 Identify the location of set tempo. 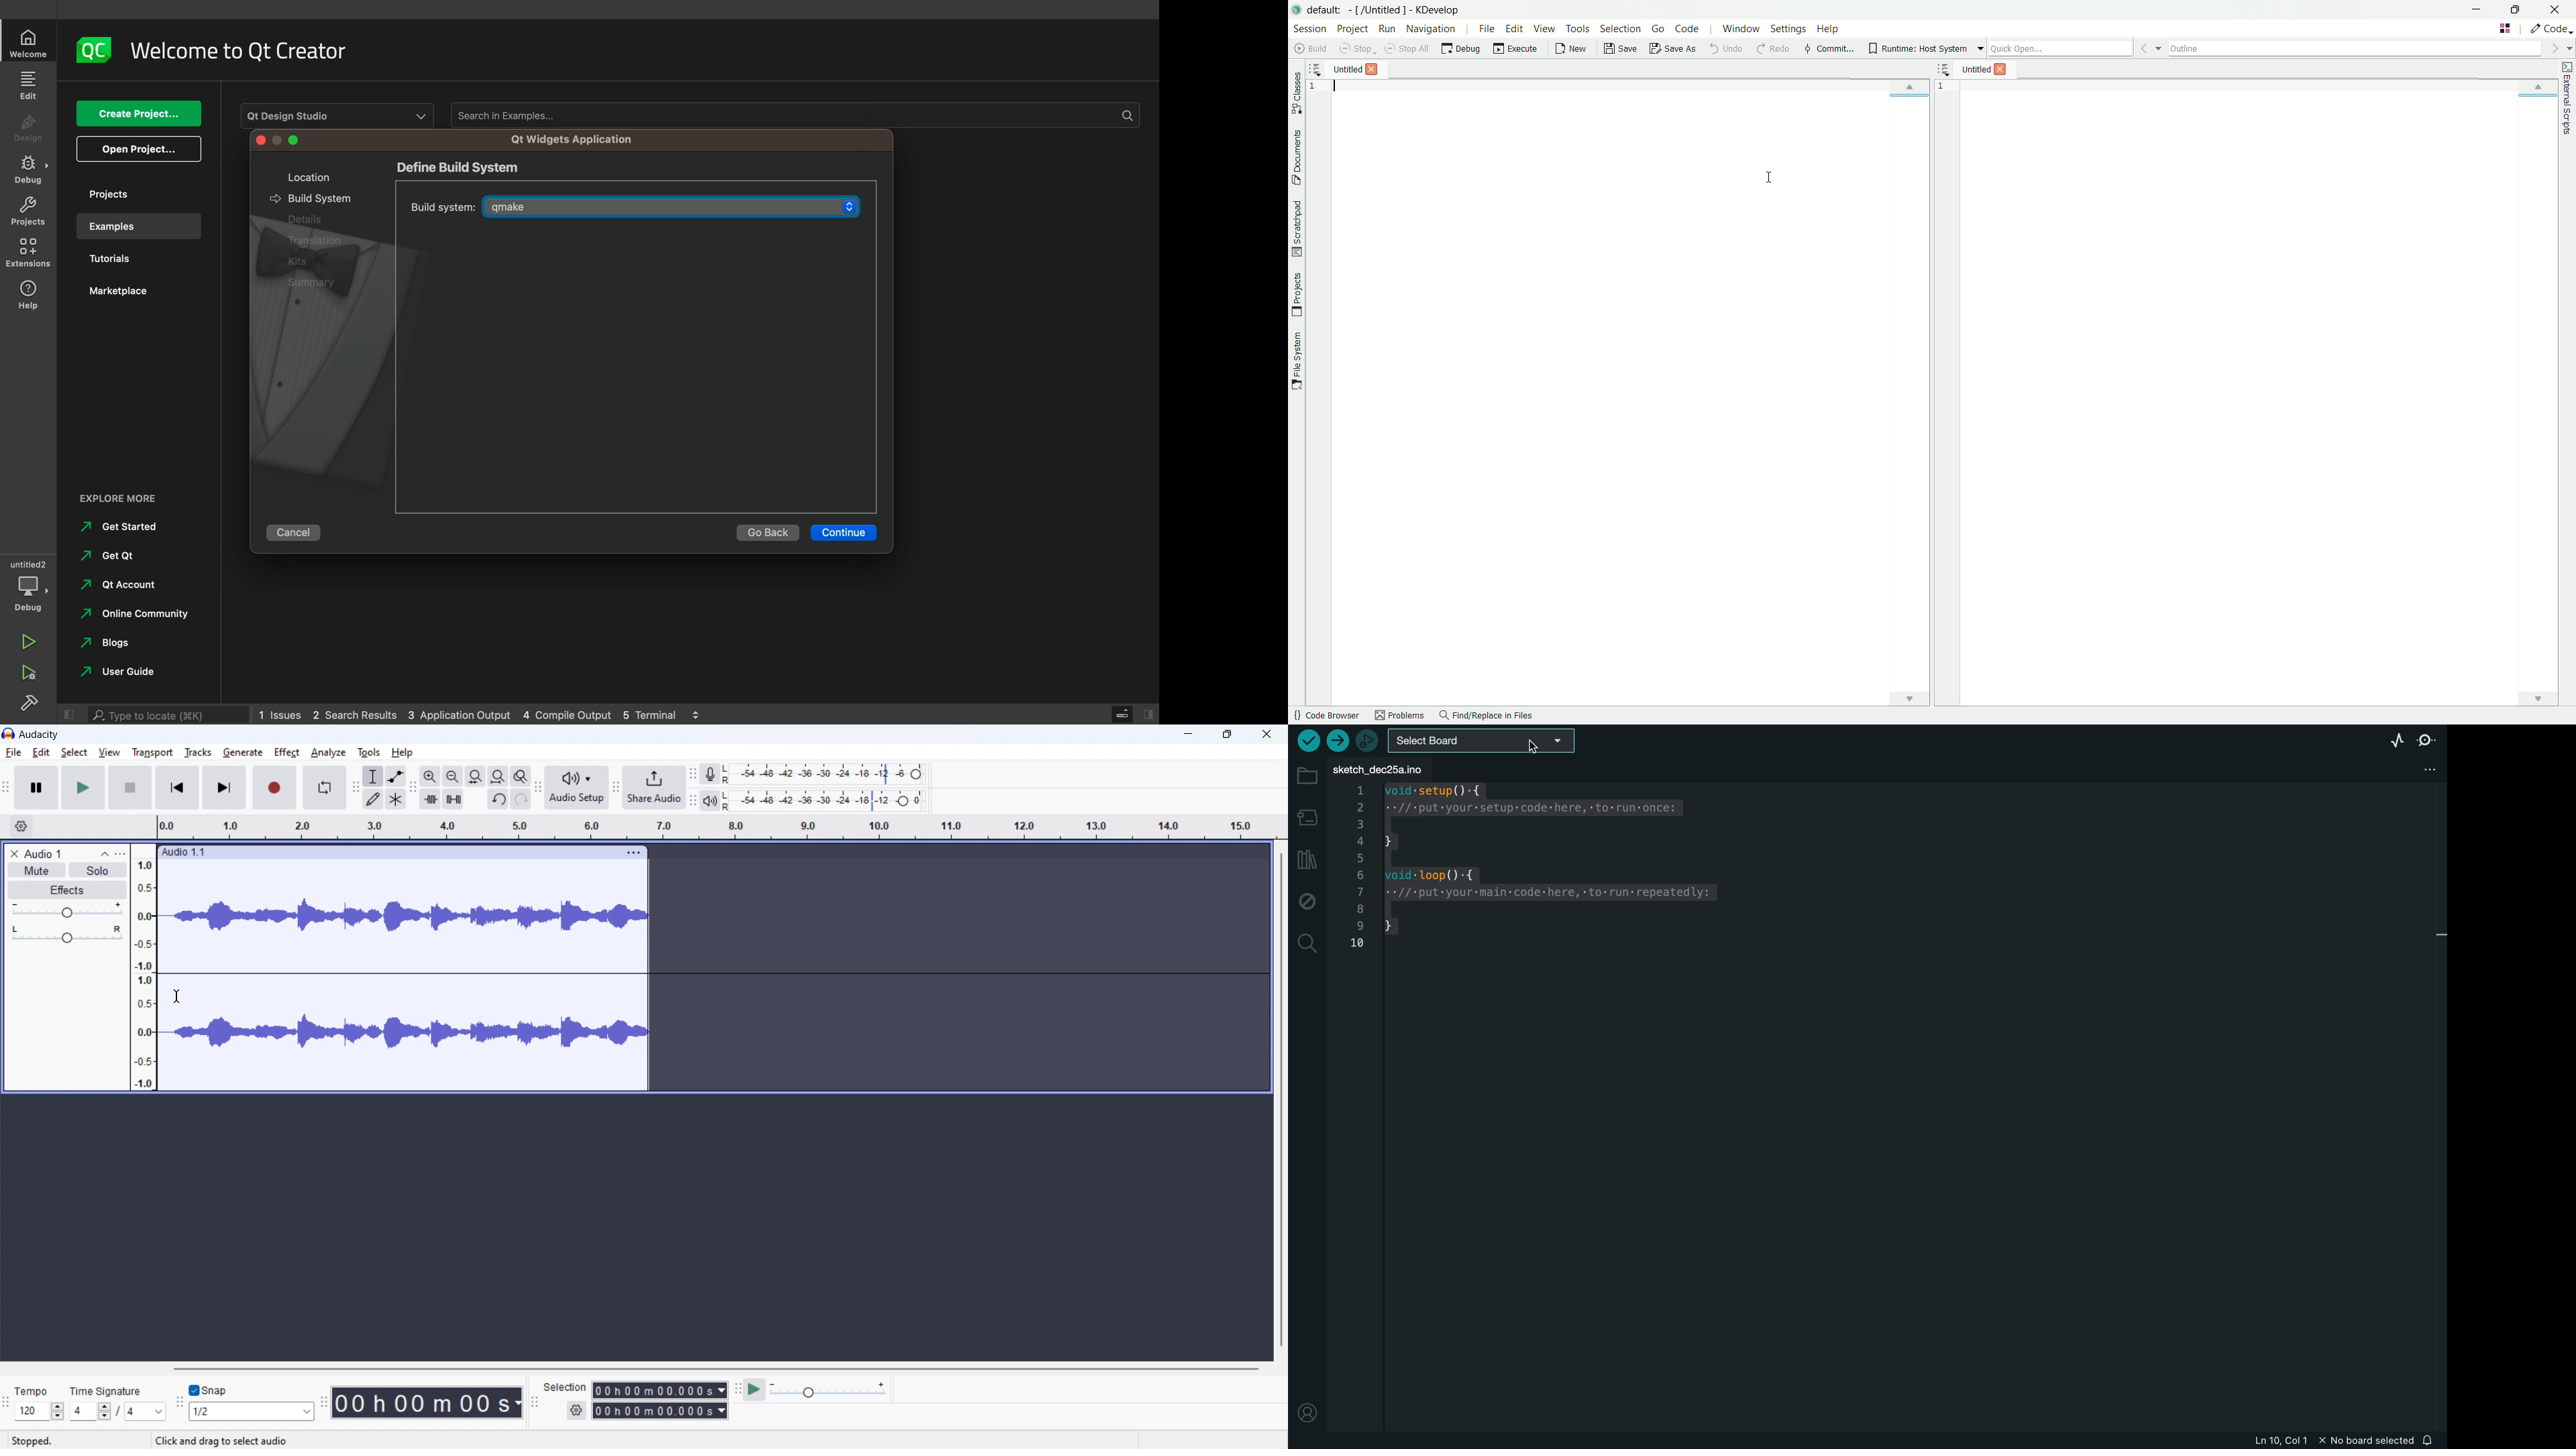
(31, 1411).